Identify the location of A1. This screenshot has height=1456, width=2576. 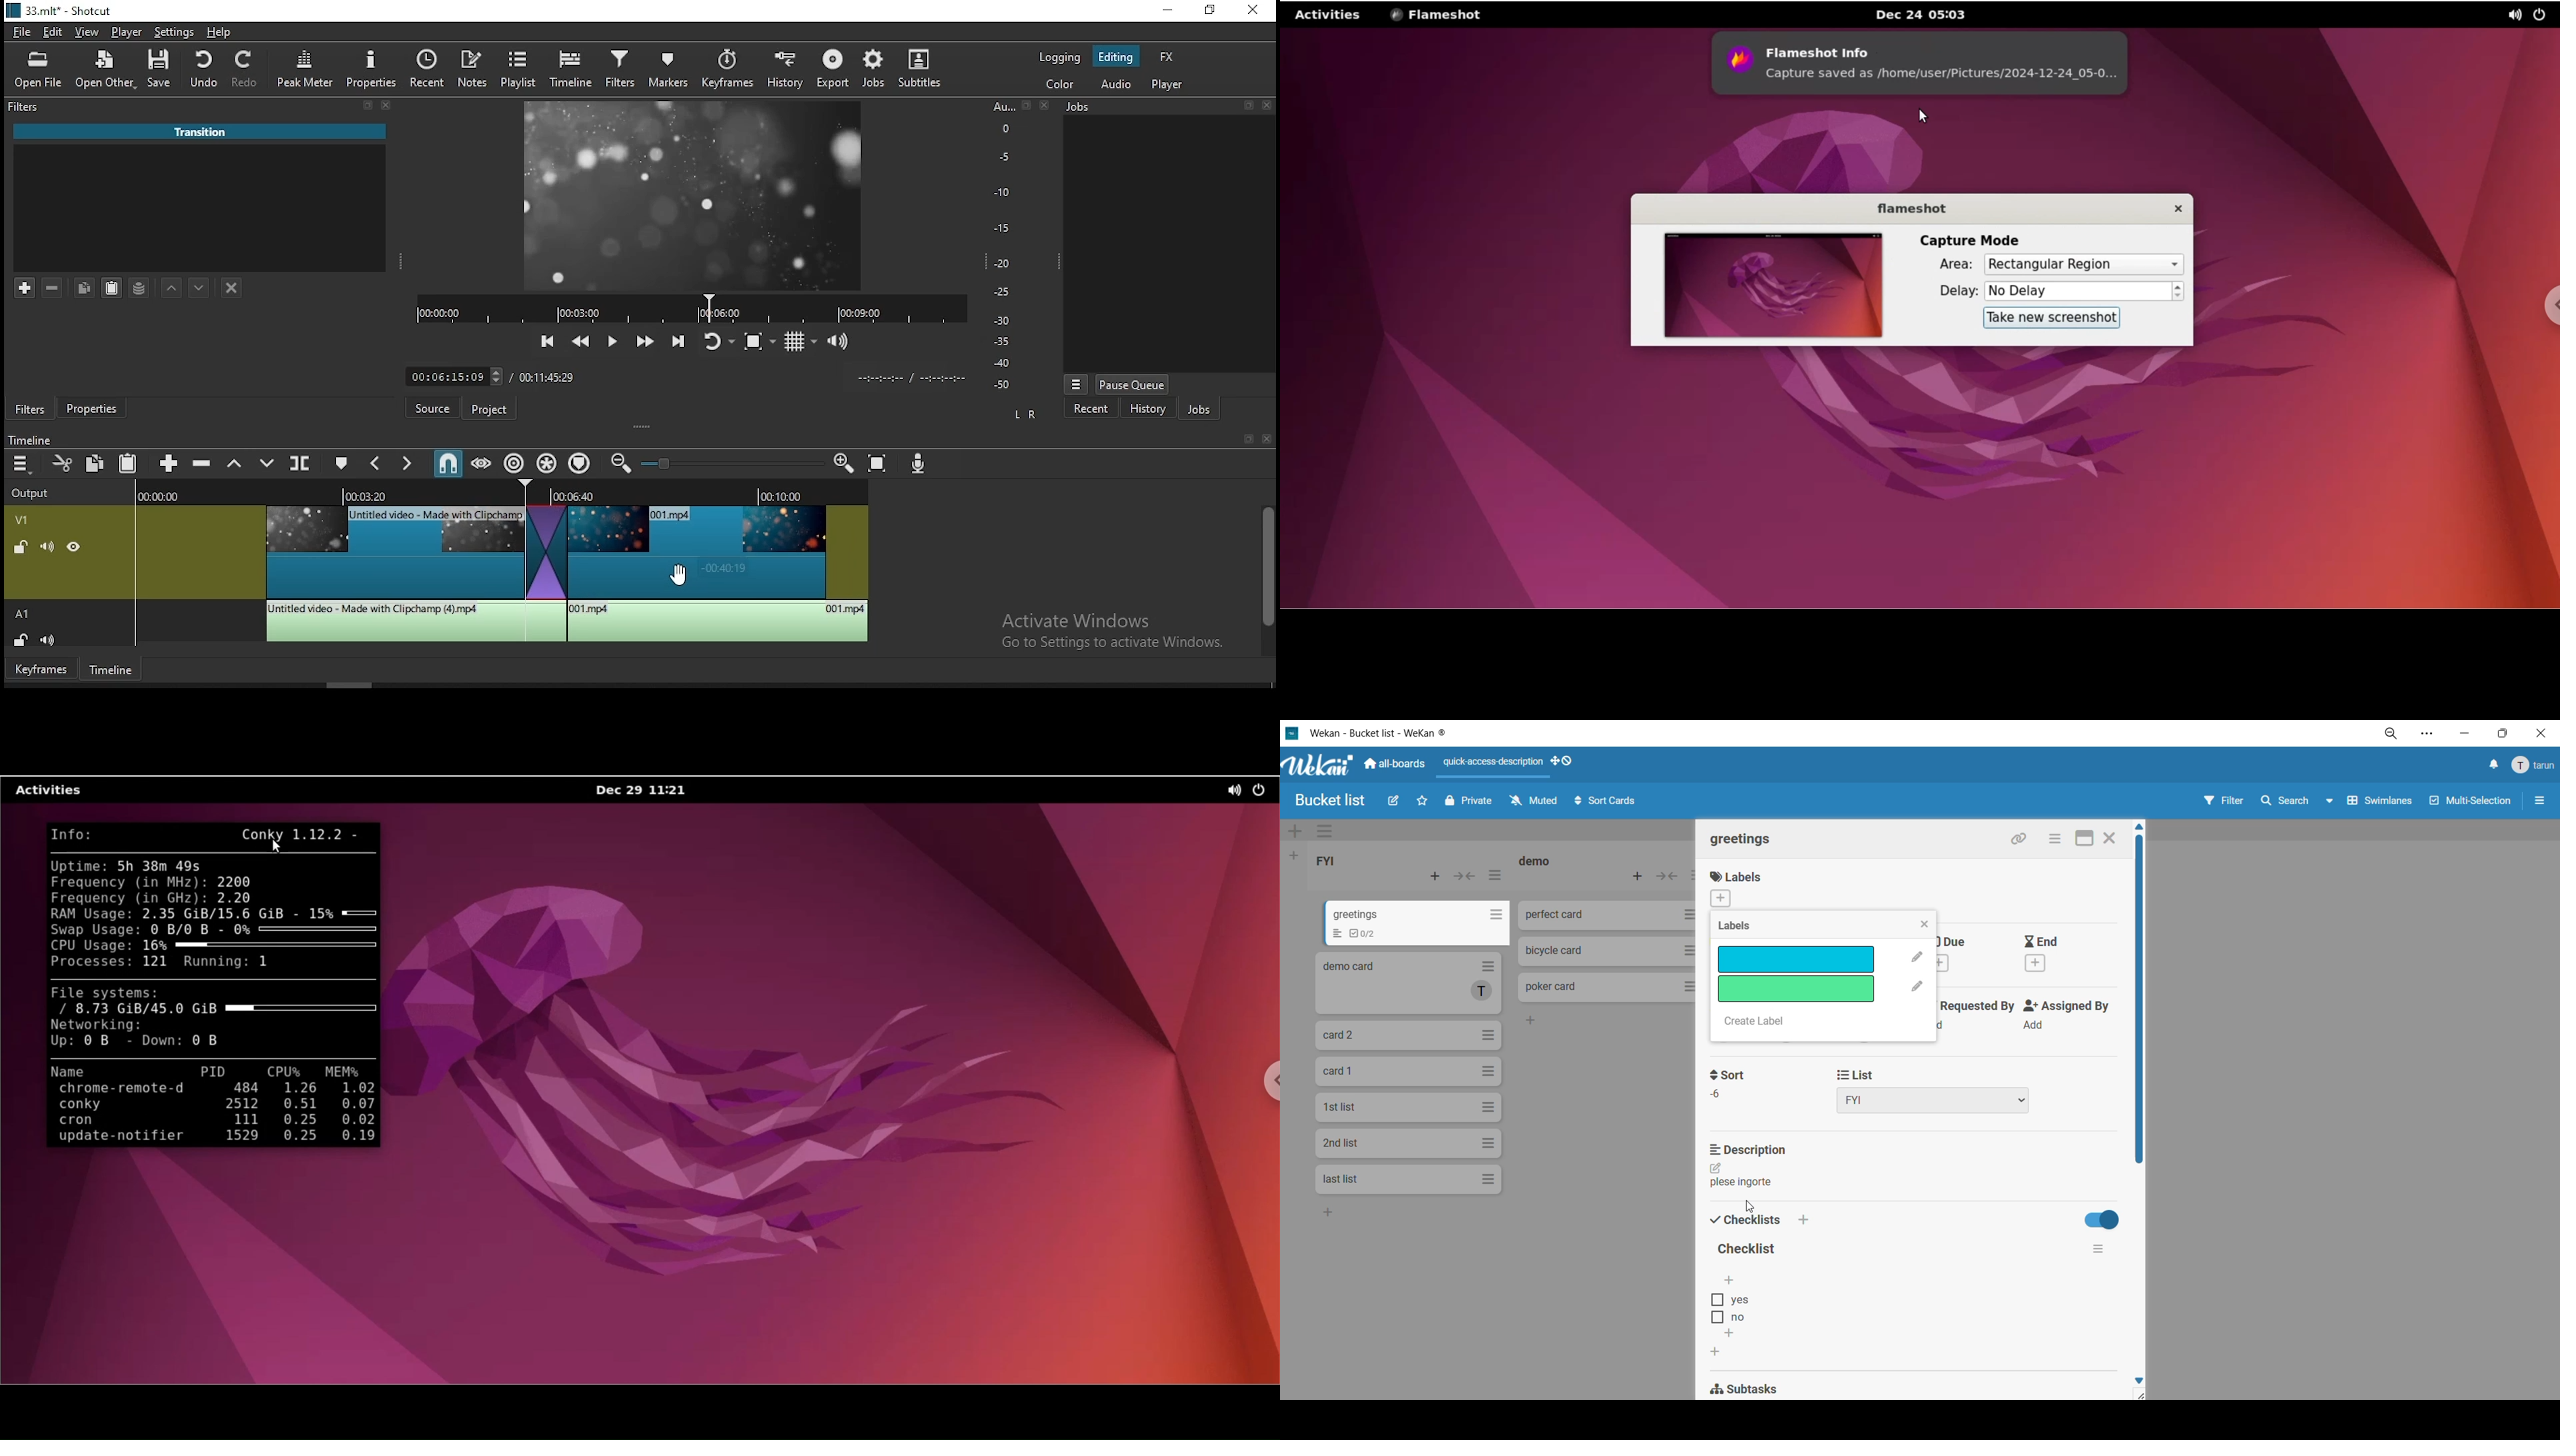
(26, 614).